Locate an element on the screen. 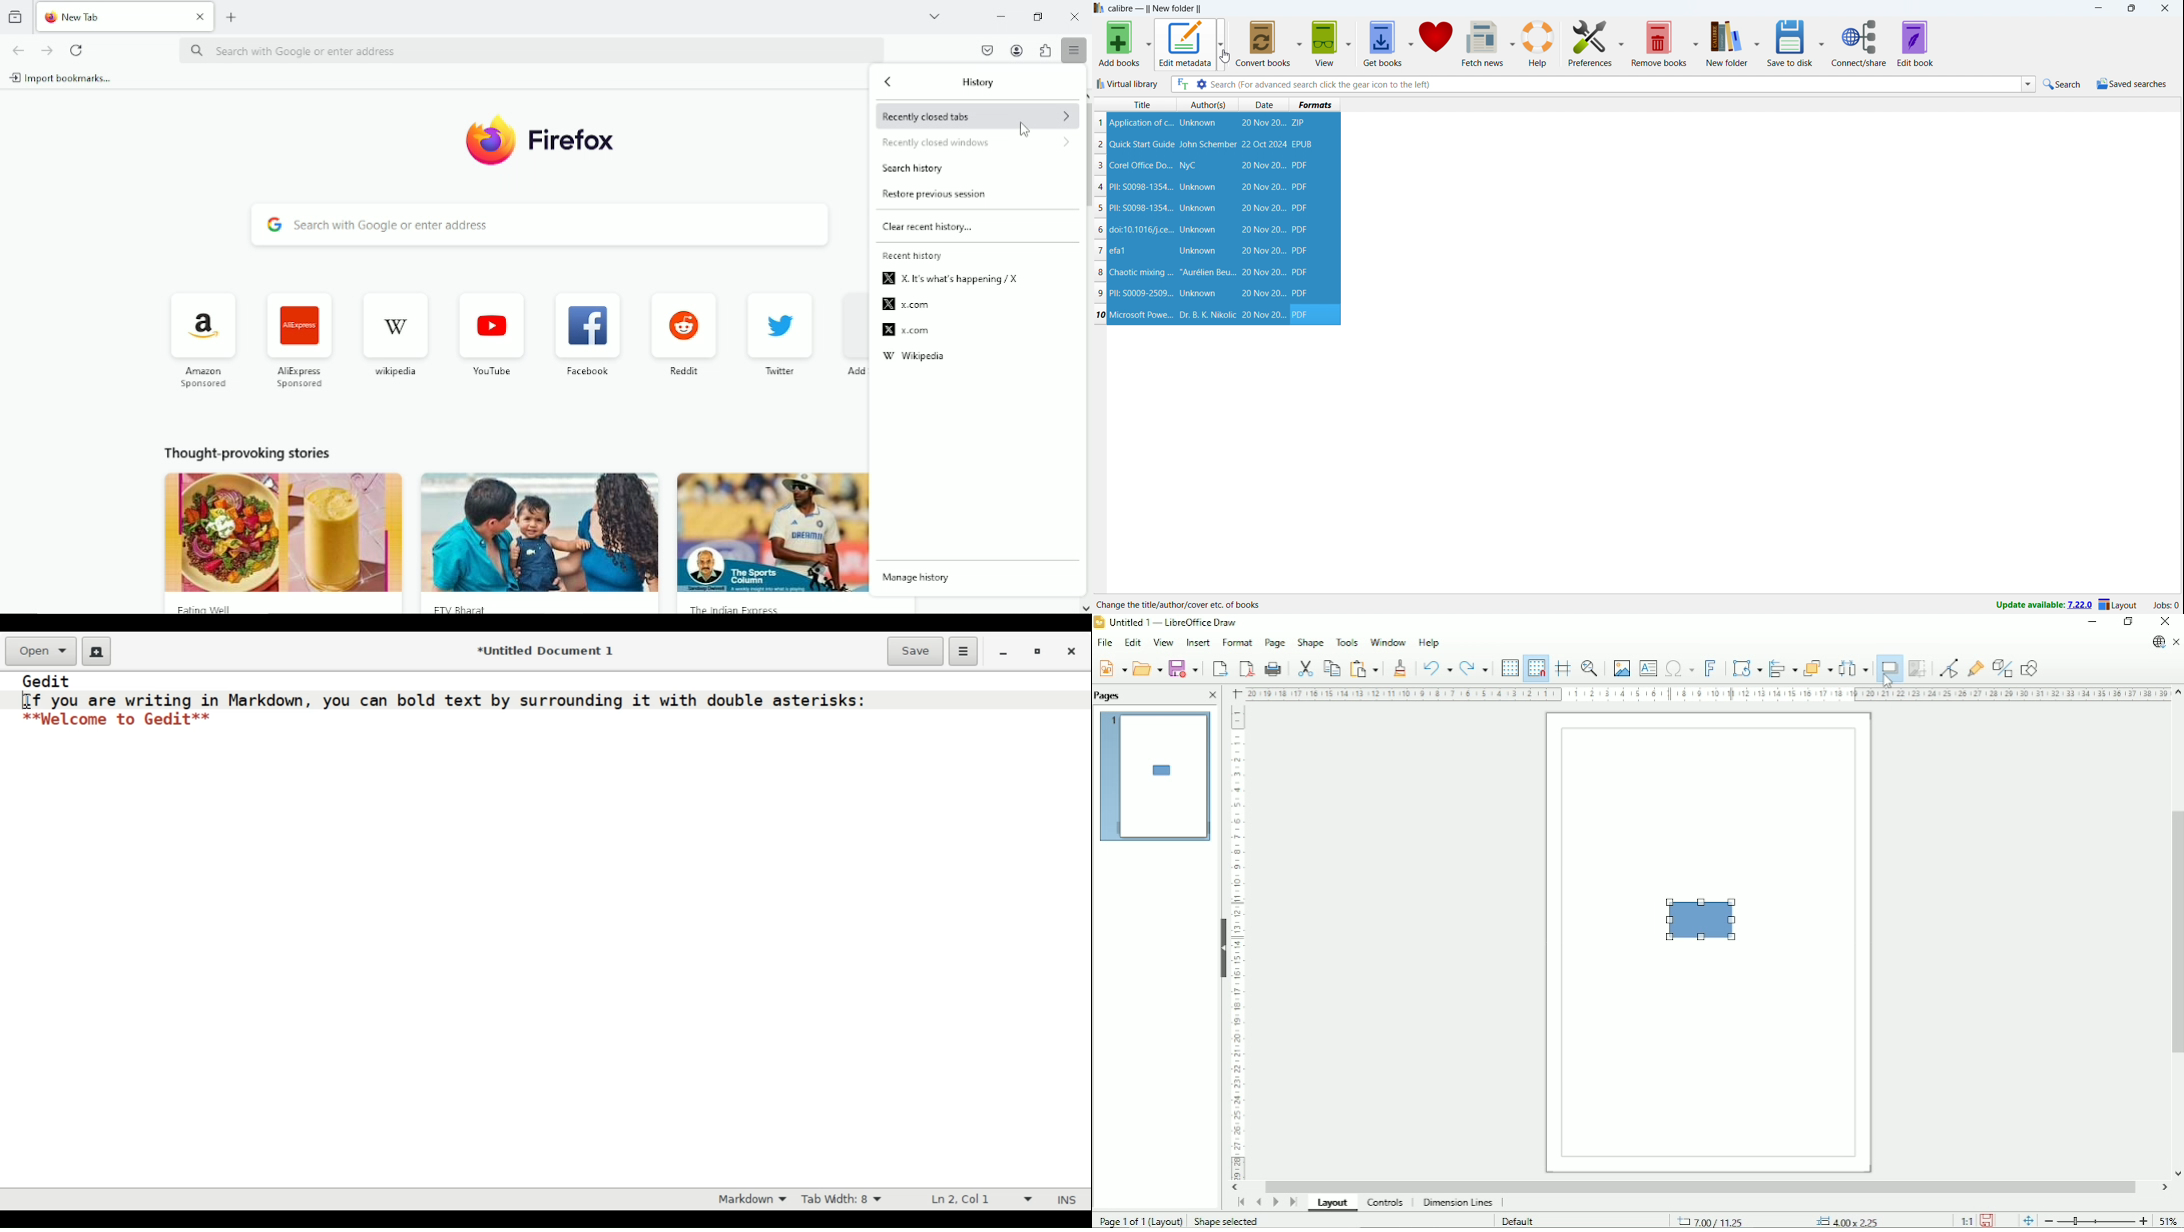 This screenshot has width=2184, height=1232. icon is located at coordinates (773, 327).